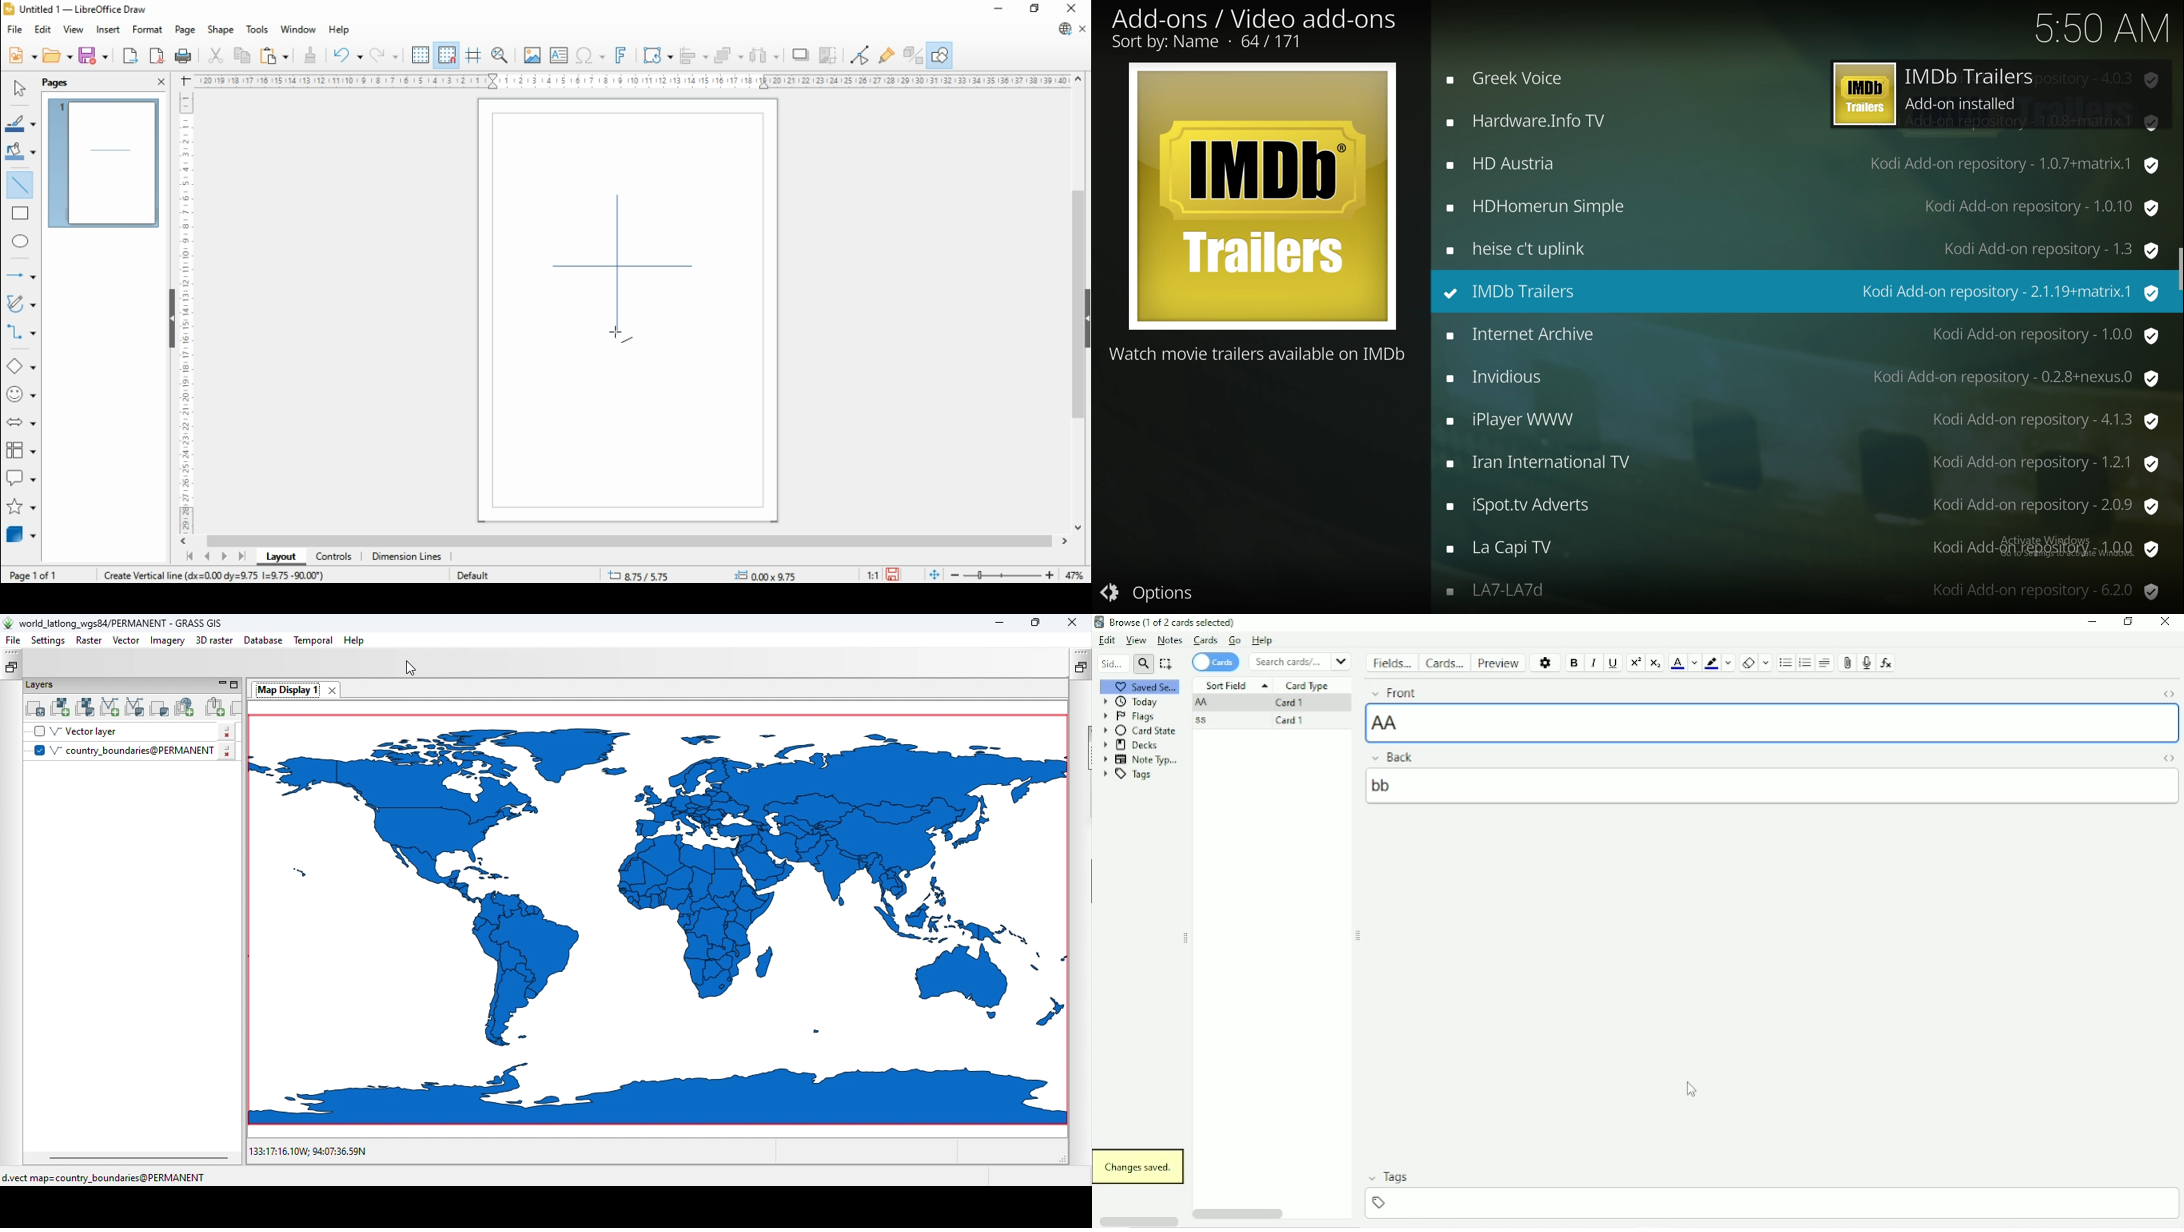 This screenshot has width=2184, height=1232. I want to click on Saved Search, so click(1149, 686).